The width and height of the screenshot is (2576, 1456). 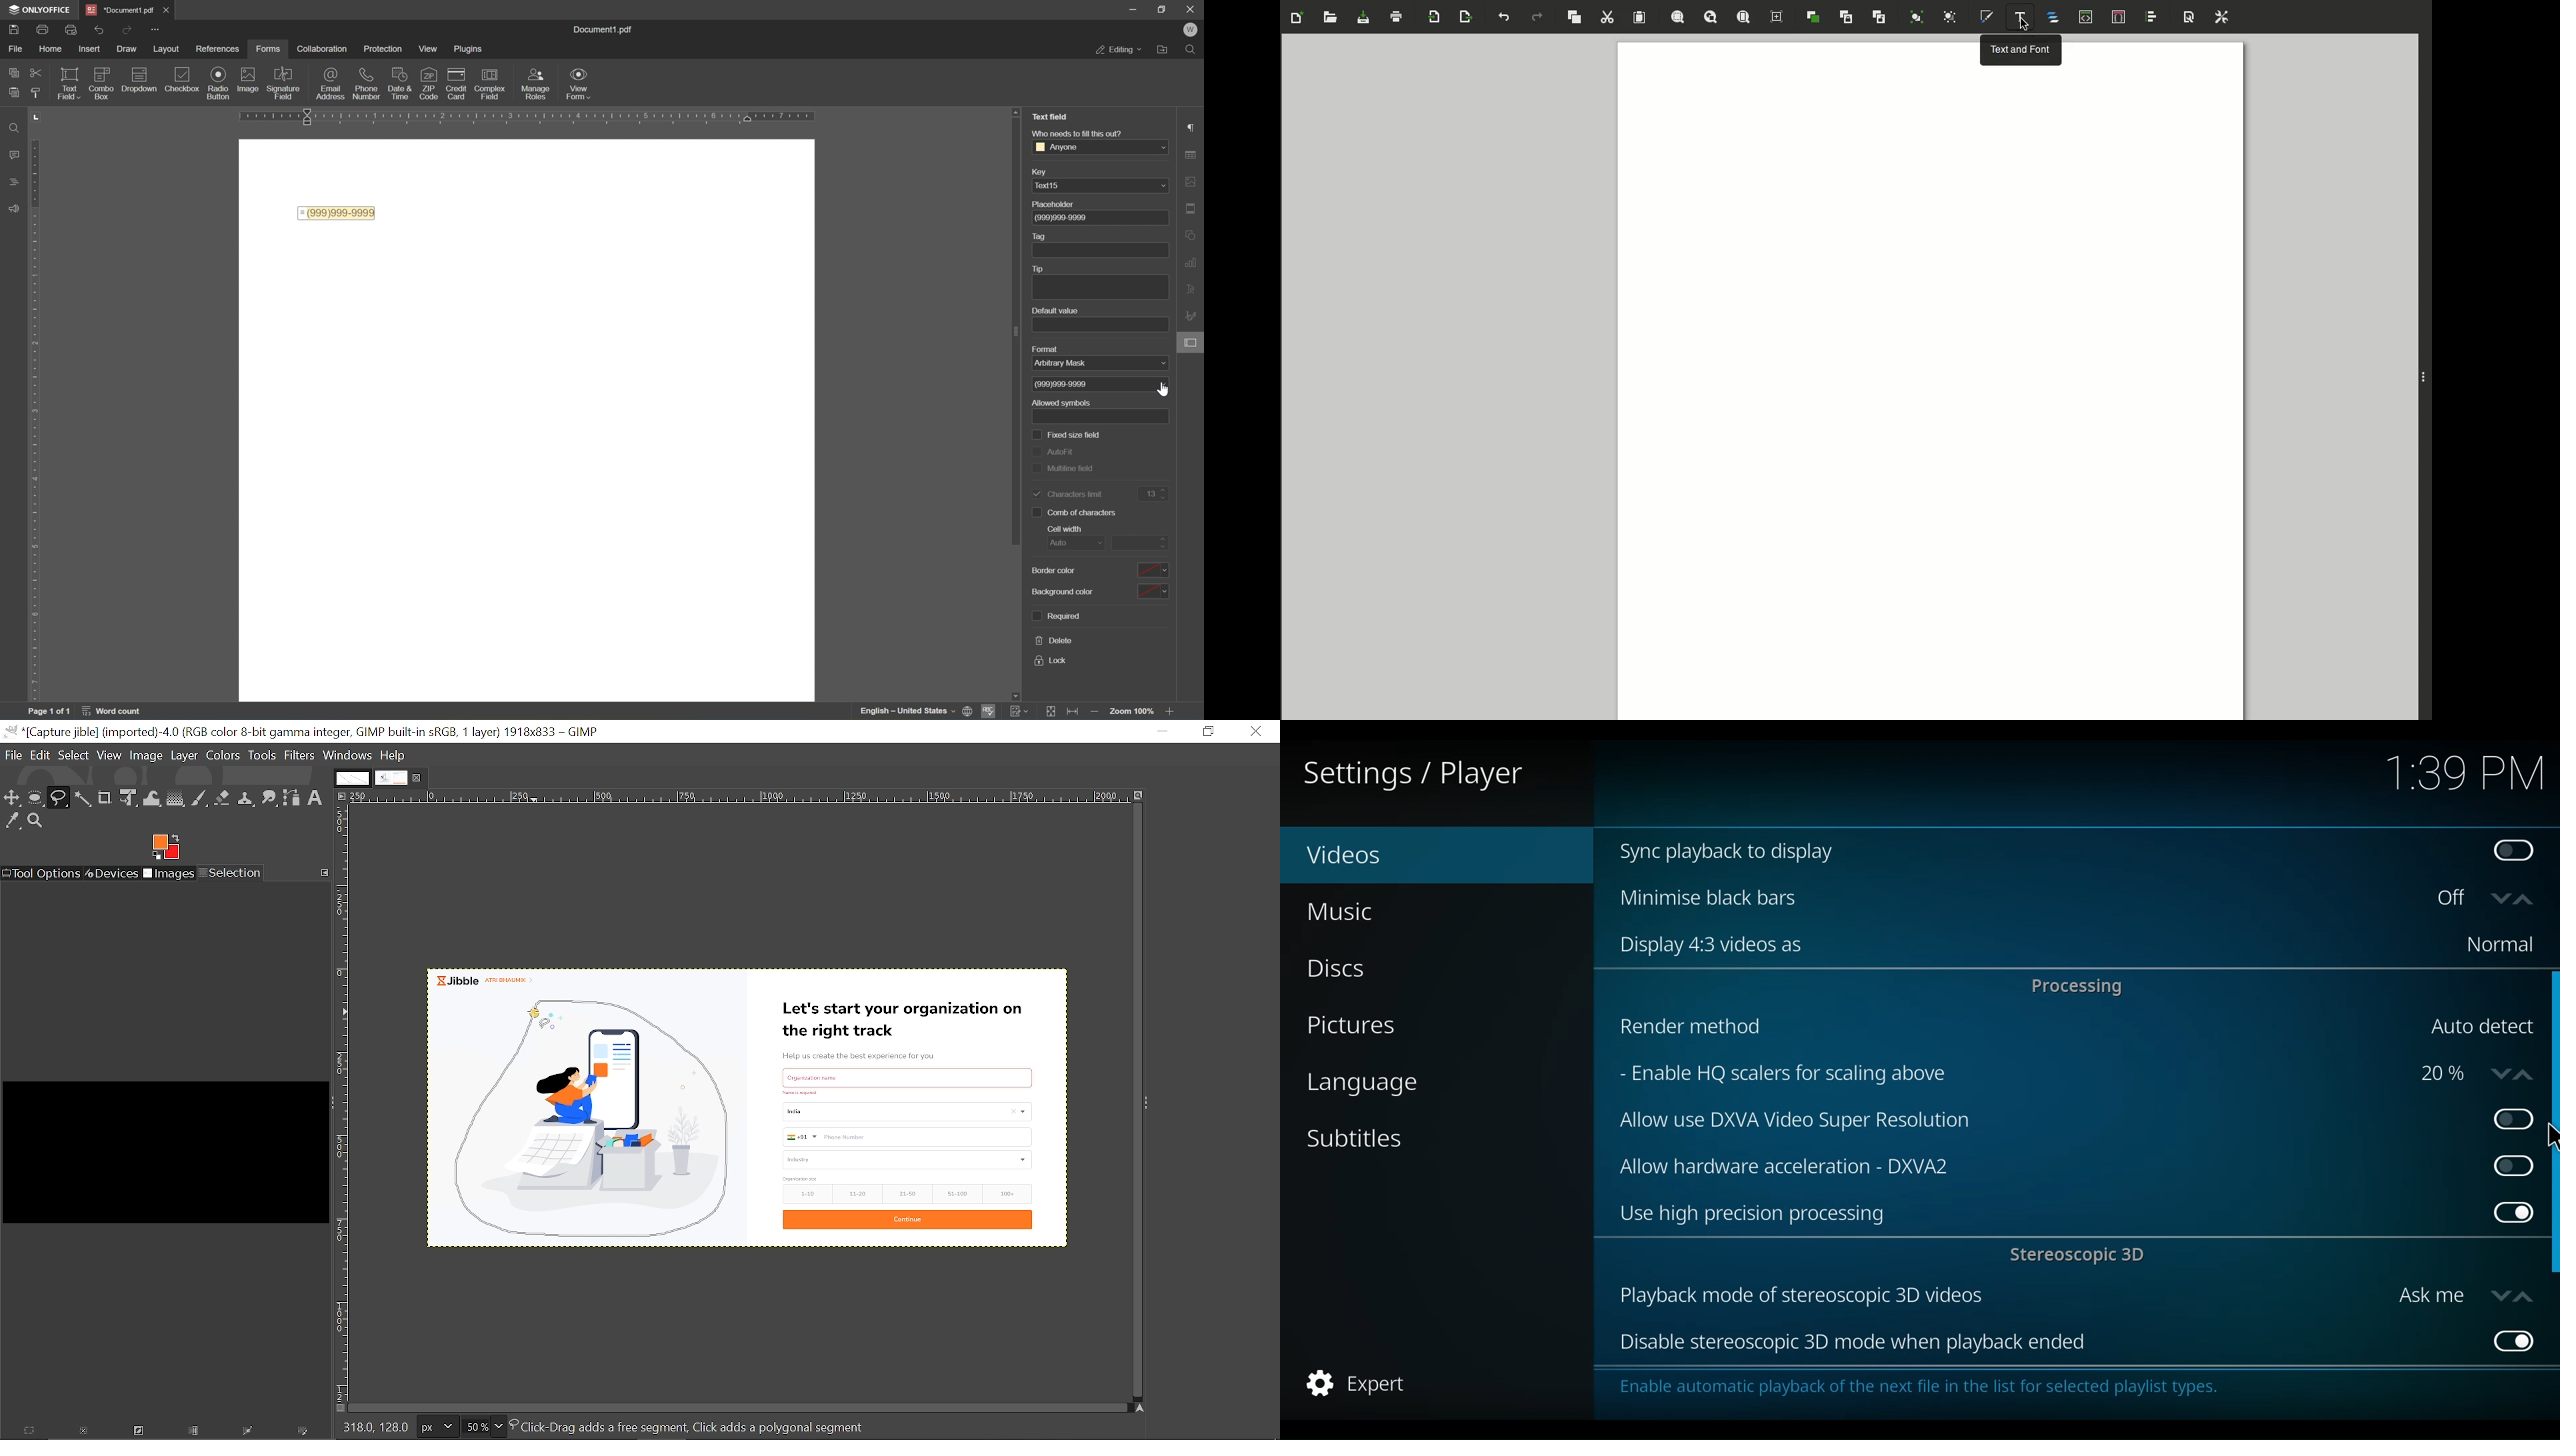 I want to click on complex field, so click(x=494, y=83).